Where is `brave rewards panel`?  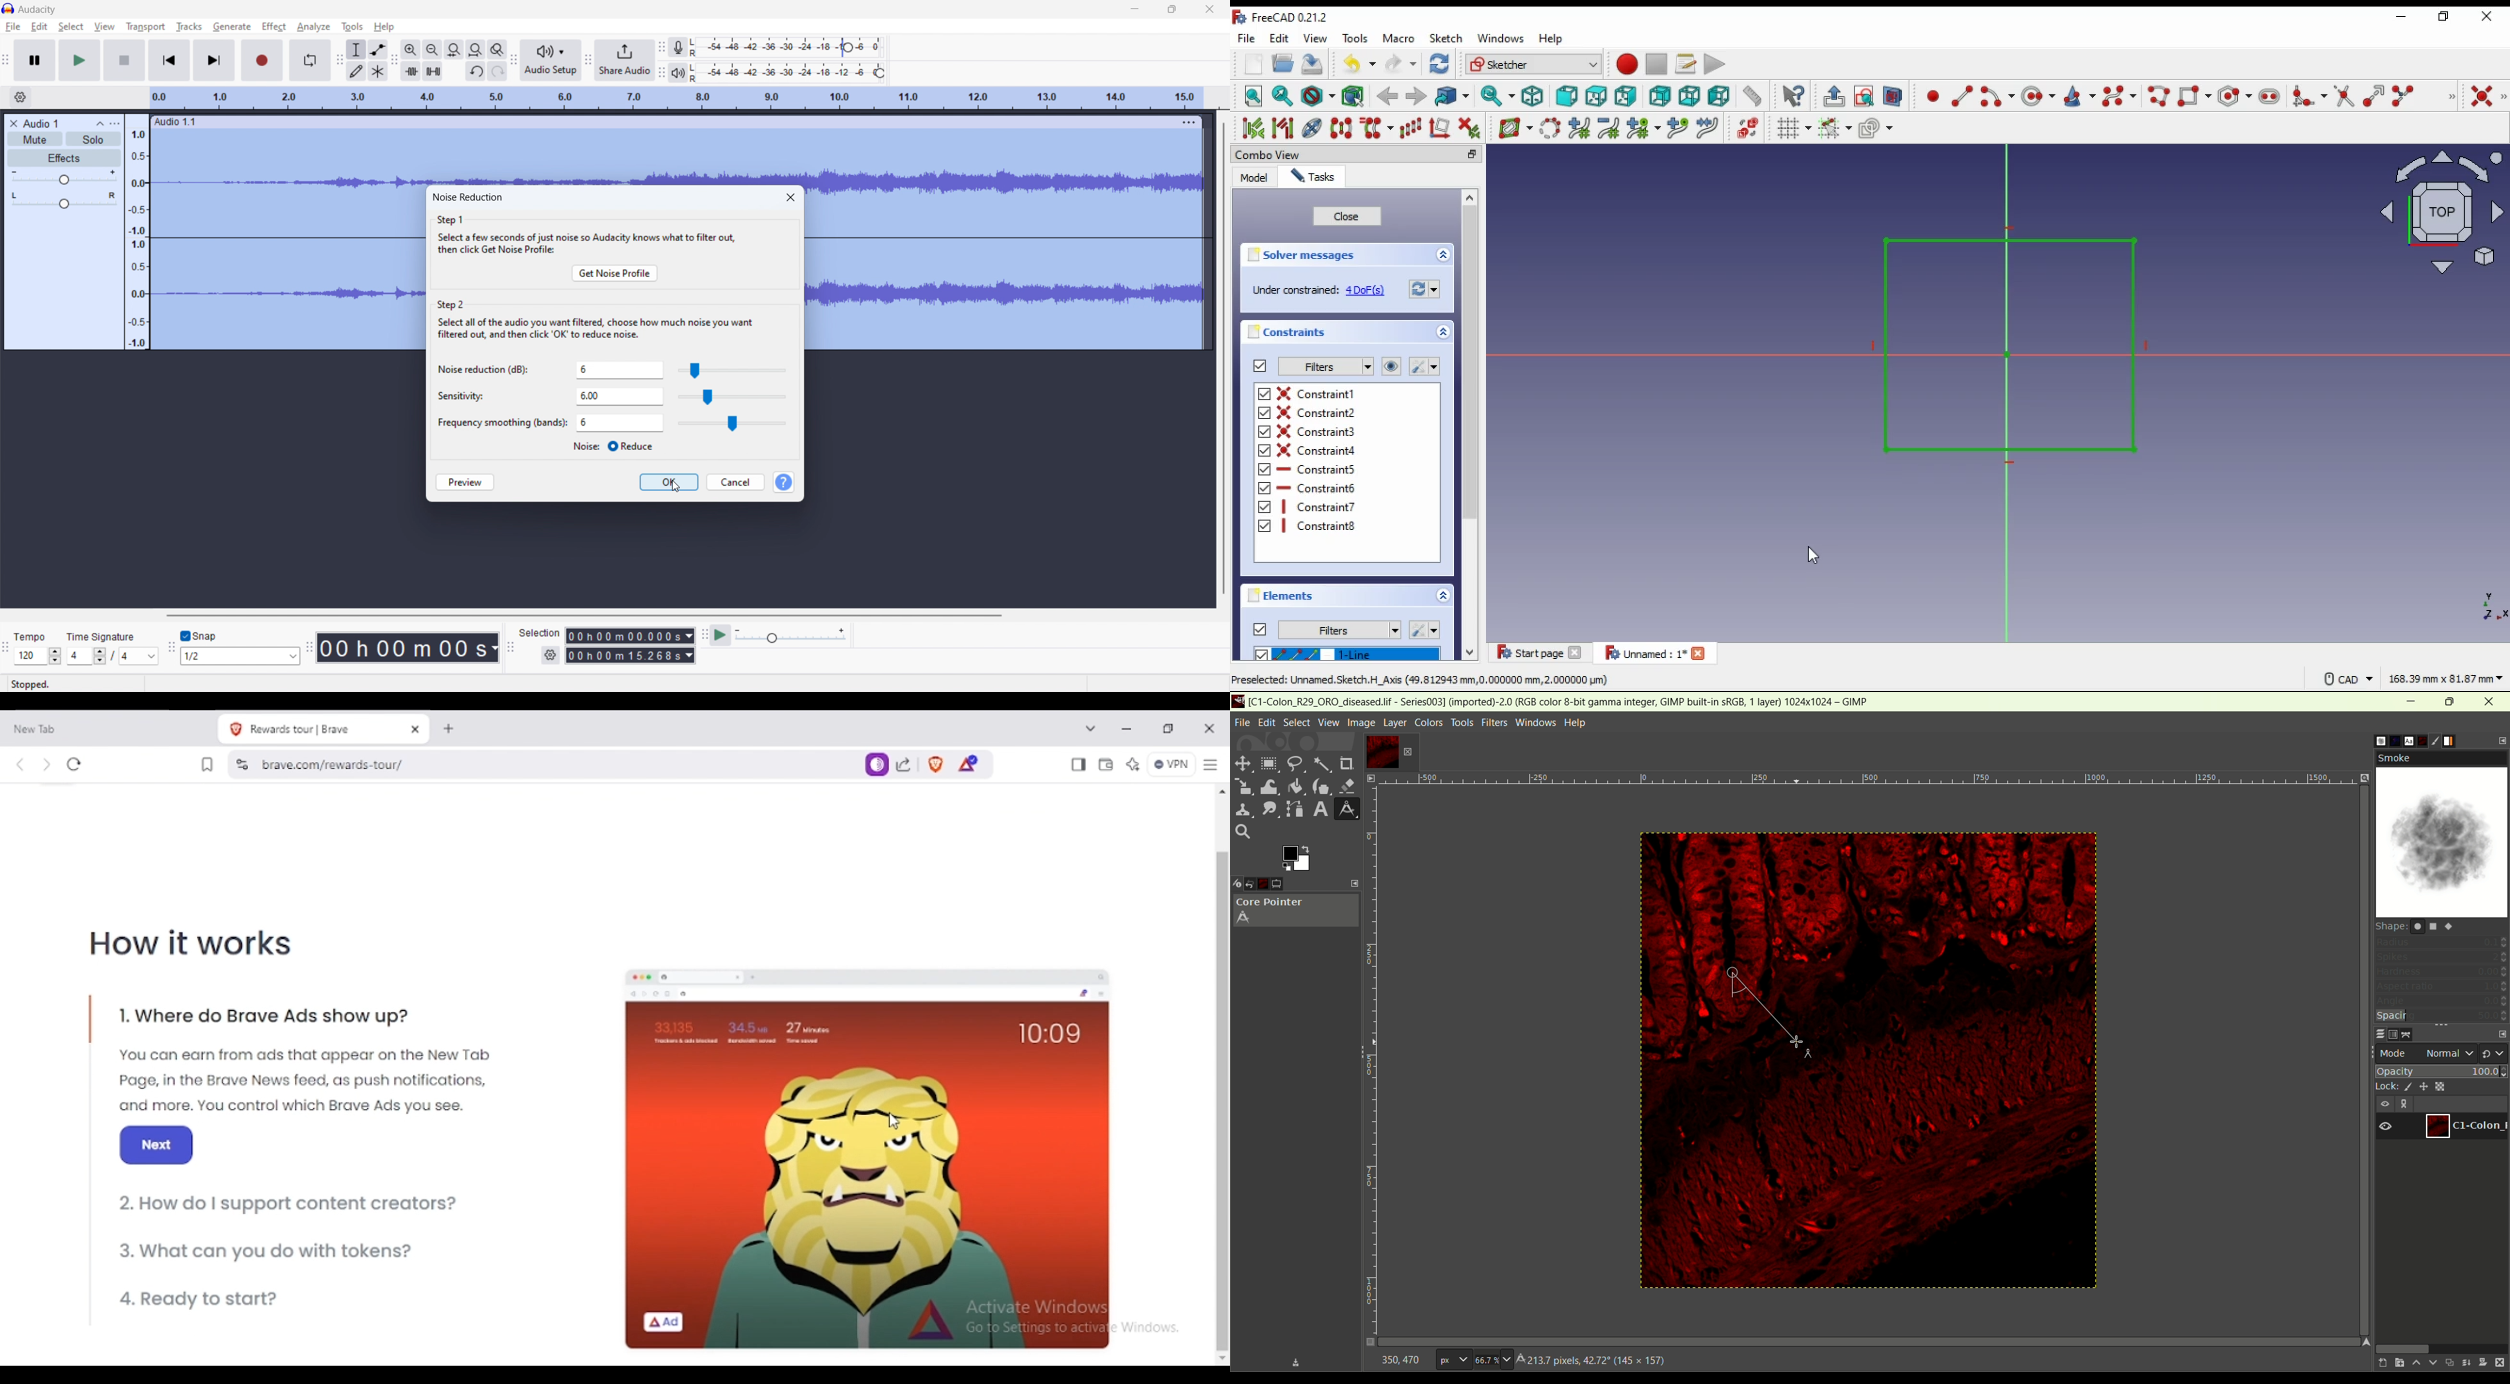 brave rewards panel is located at coordinates (970, 763).